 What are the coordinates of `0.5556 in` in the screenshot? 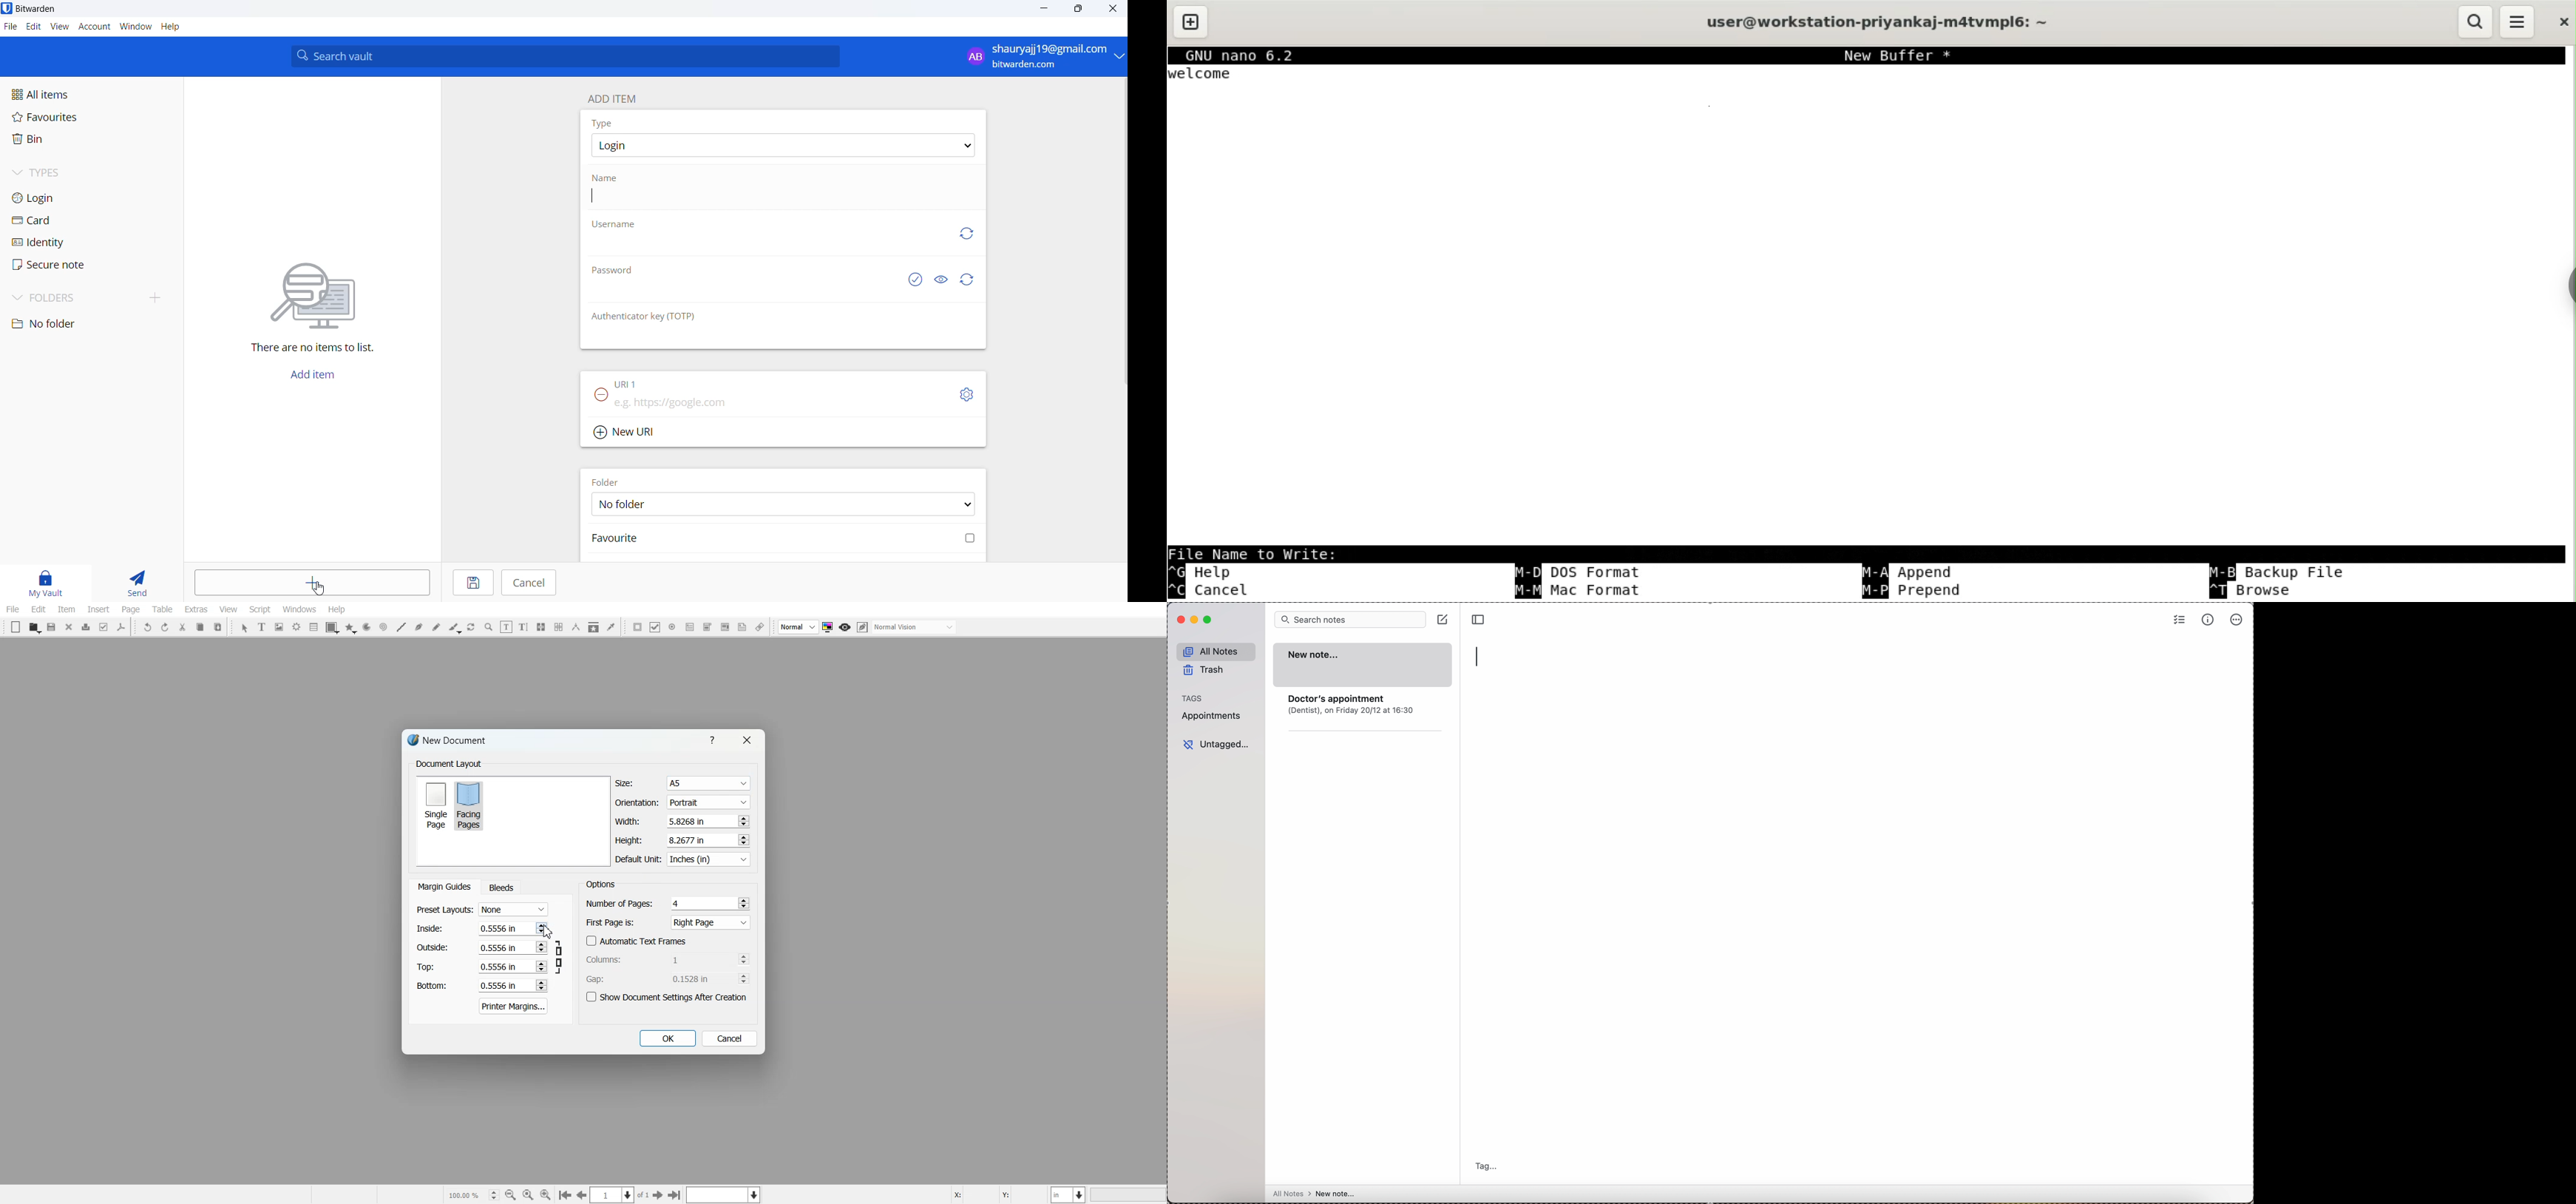 It's located at (498, 927).